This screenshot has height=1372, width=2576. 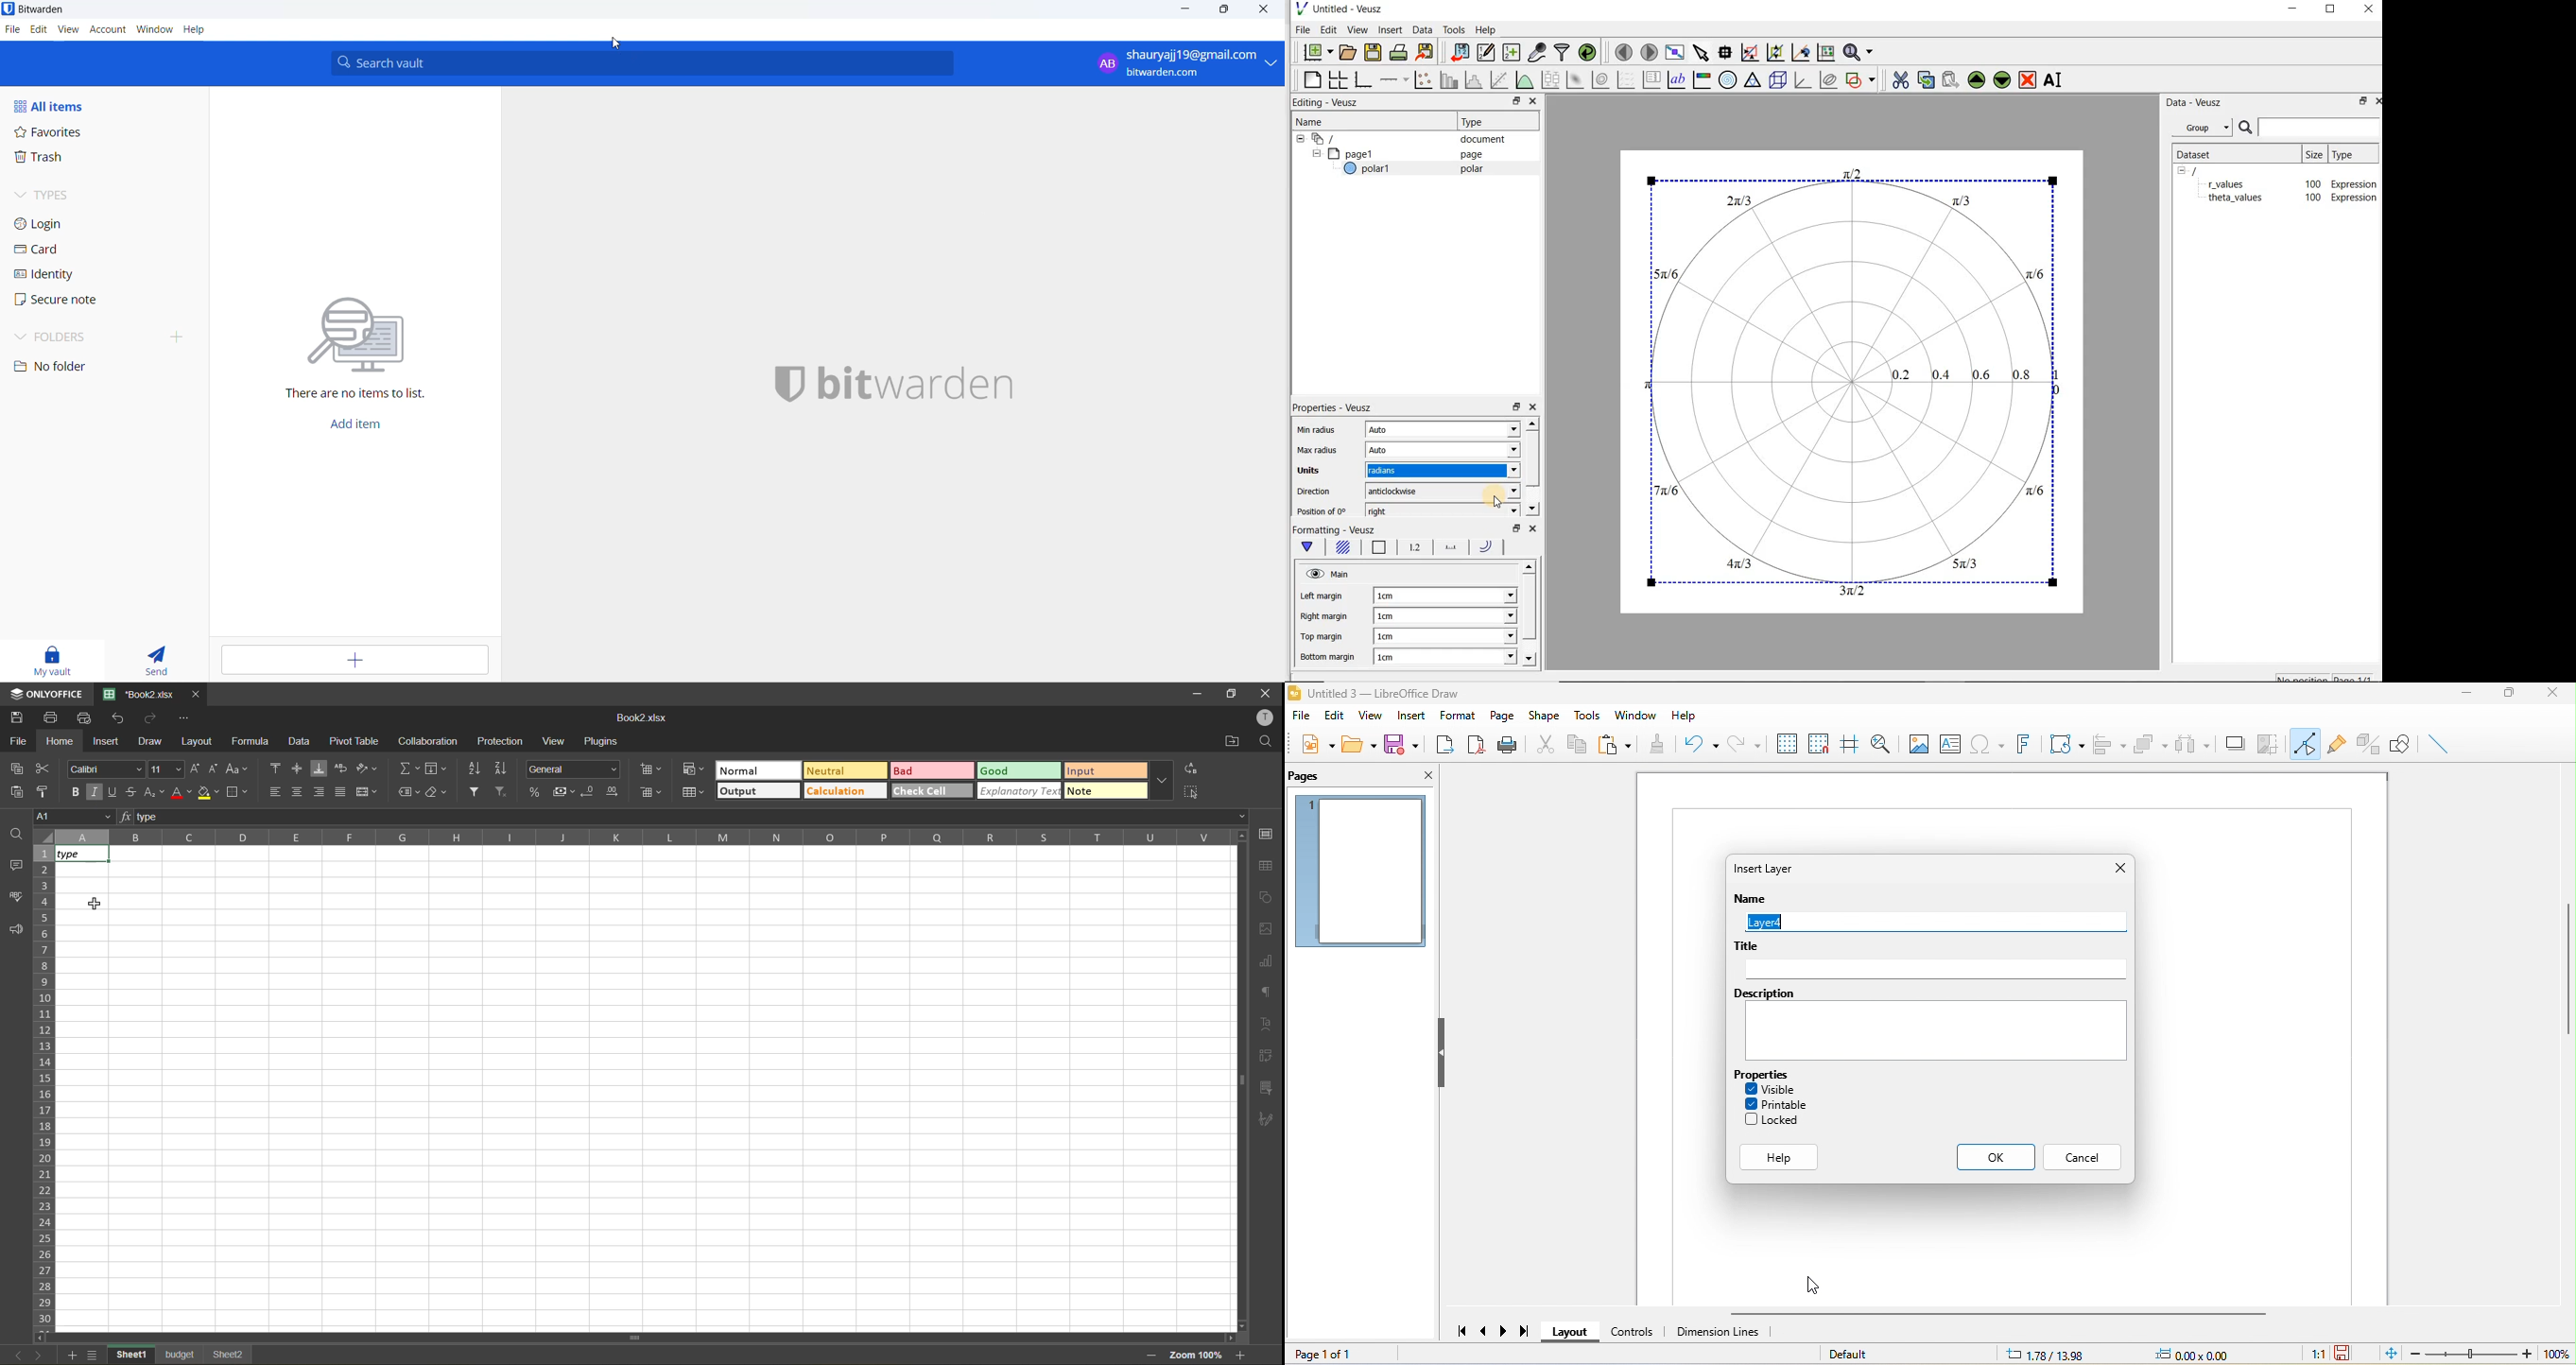 What do you see at coordinates (1482, 656) in the screenshot?
I see `Bottom margin dropdown` at bounding box center [1482, 656].